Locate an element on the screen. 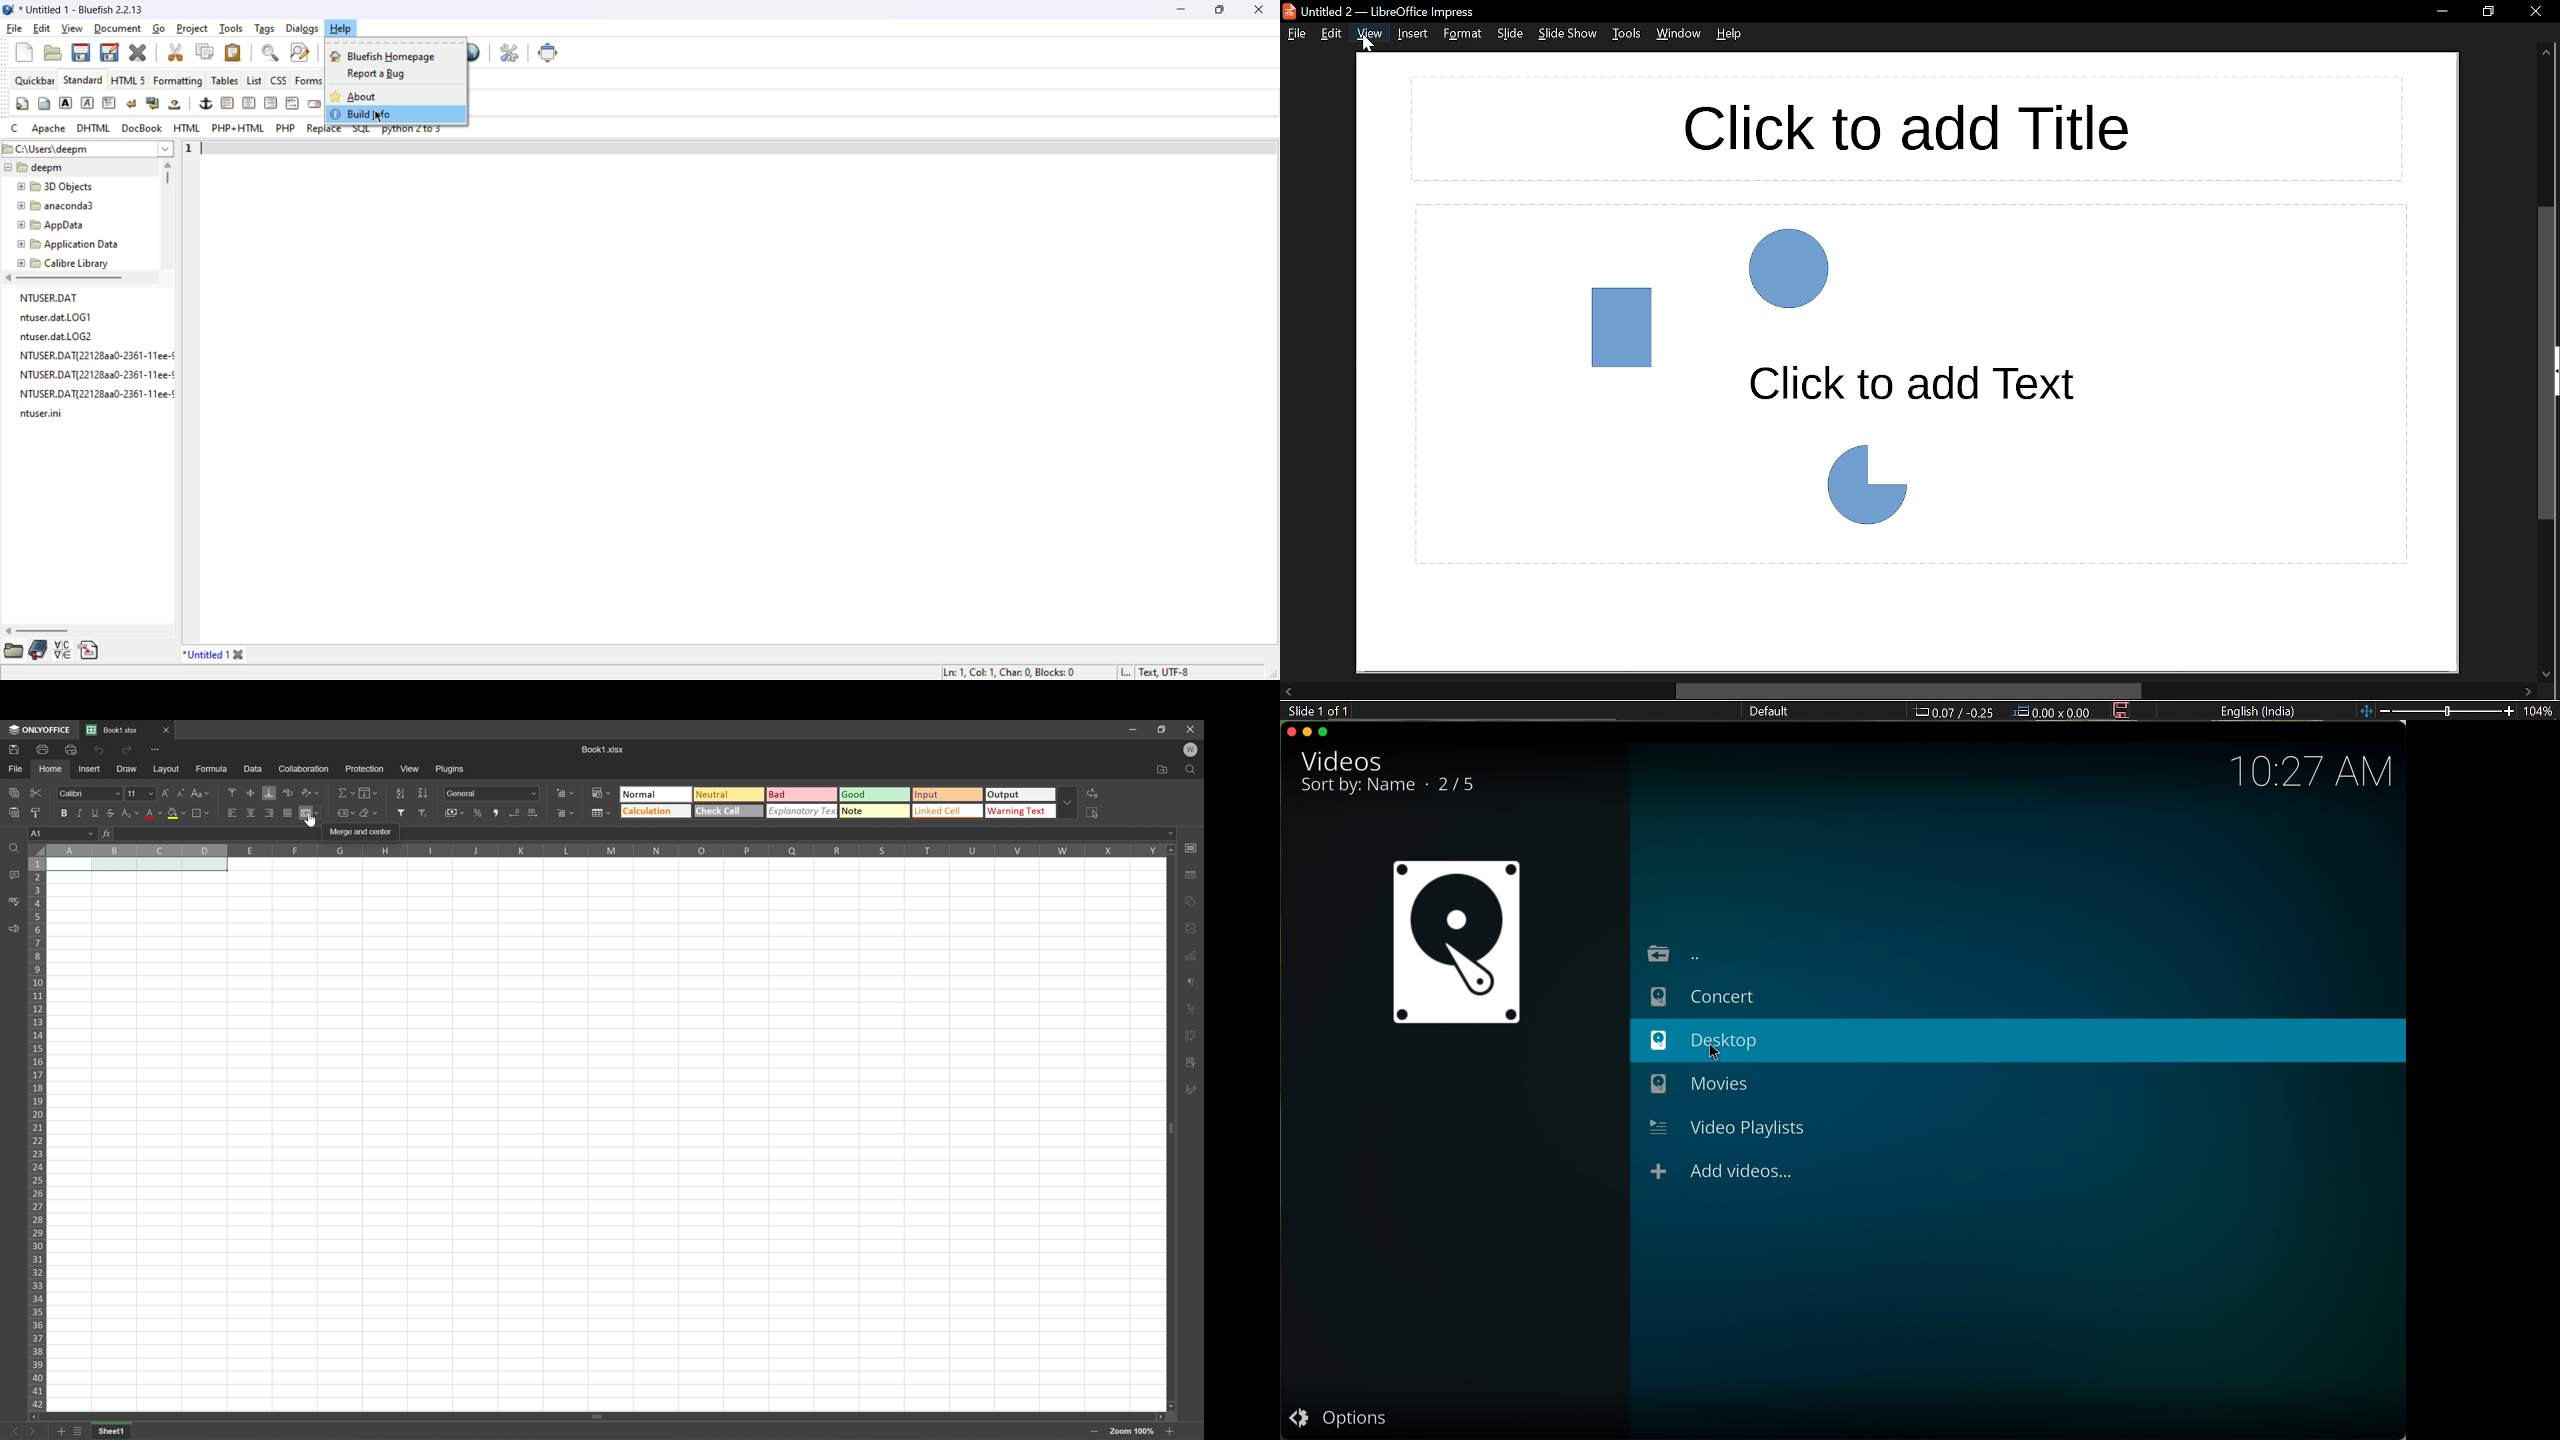  horizontal rule is located at coordinates (227, 103).